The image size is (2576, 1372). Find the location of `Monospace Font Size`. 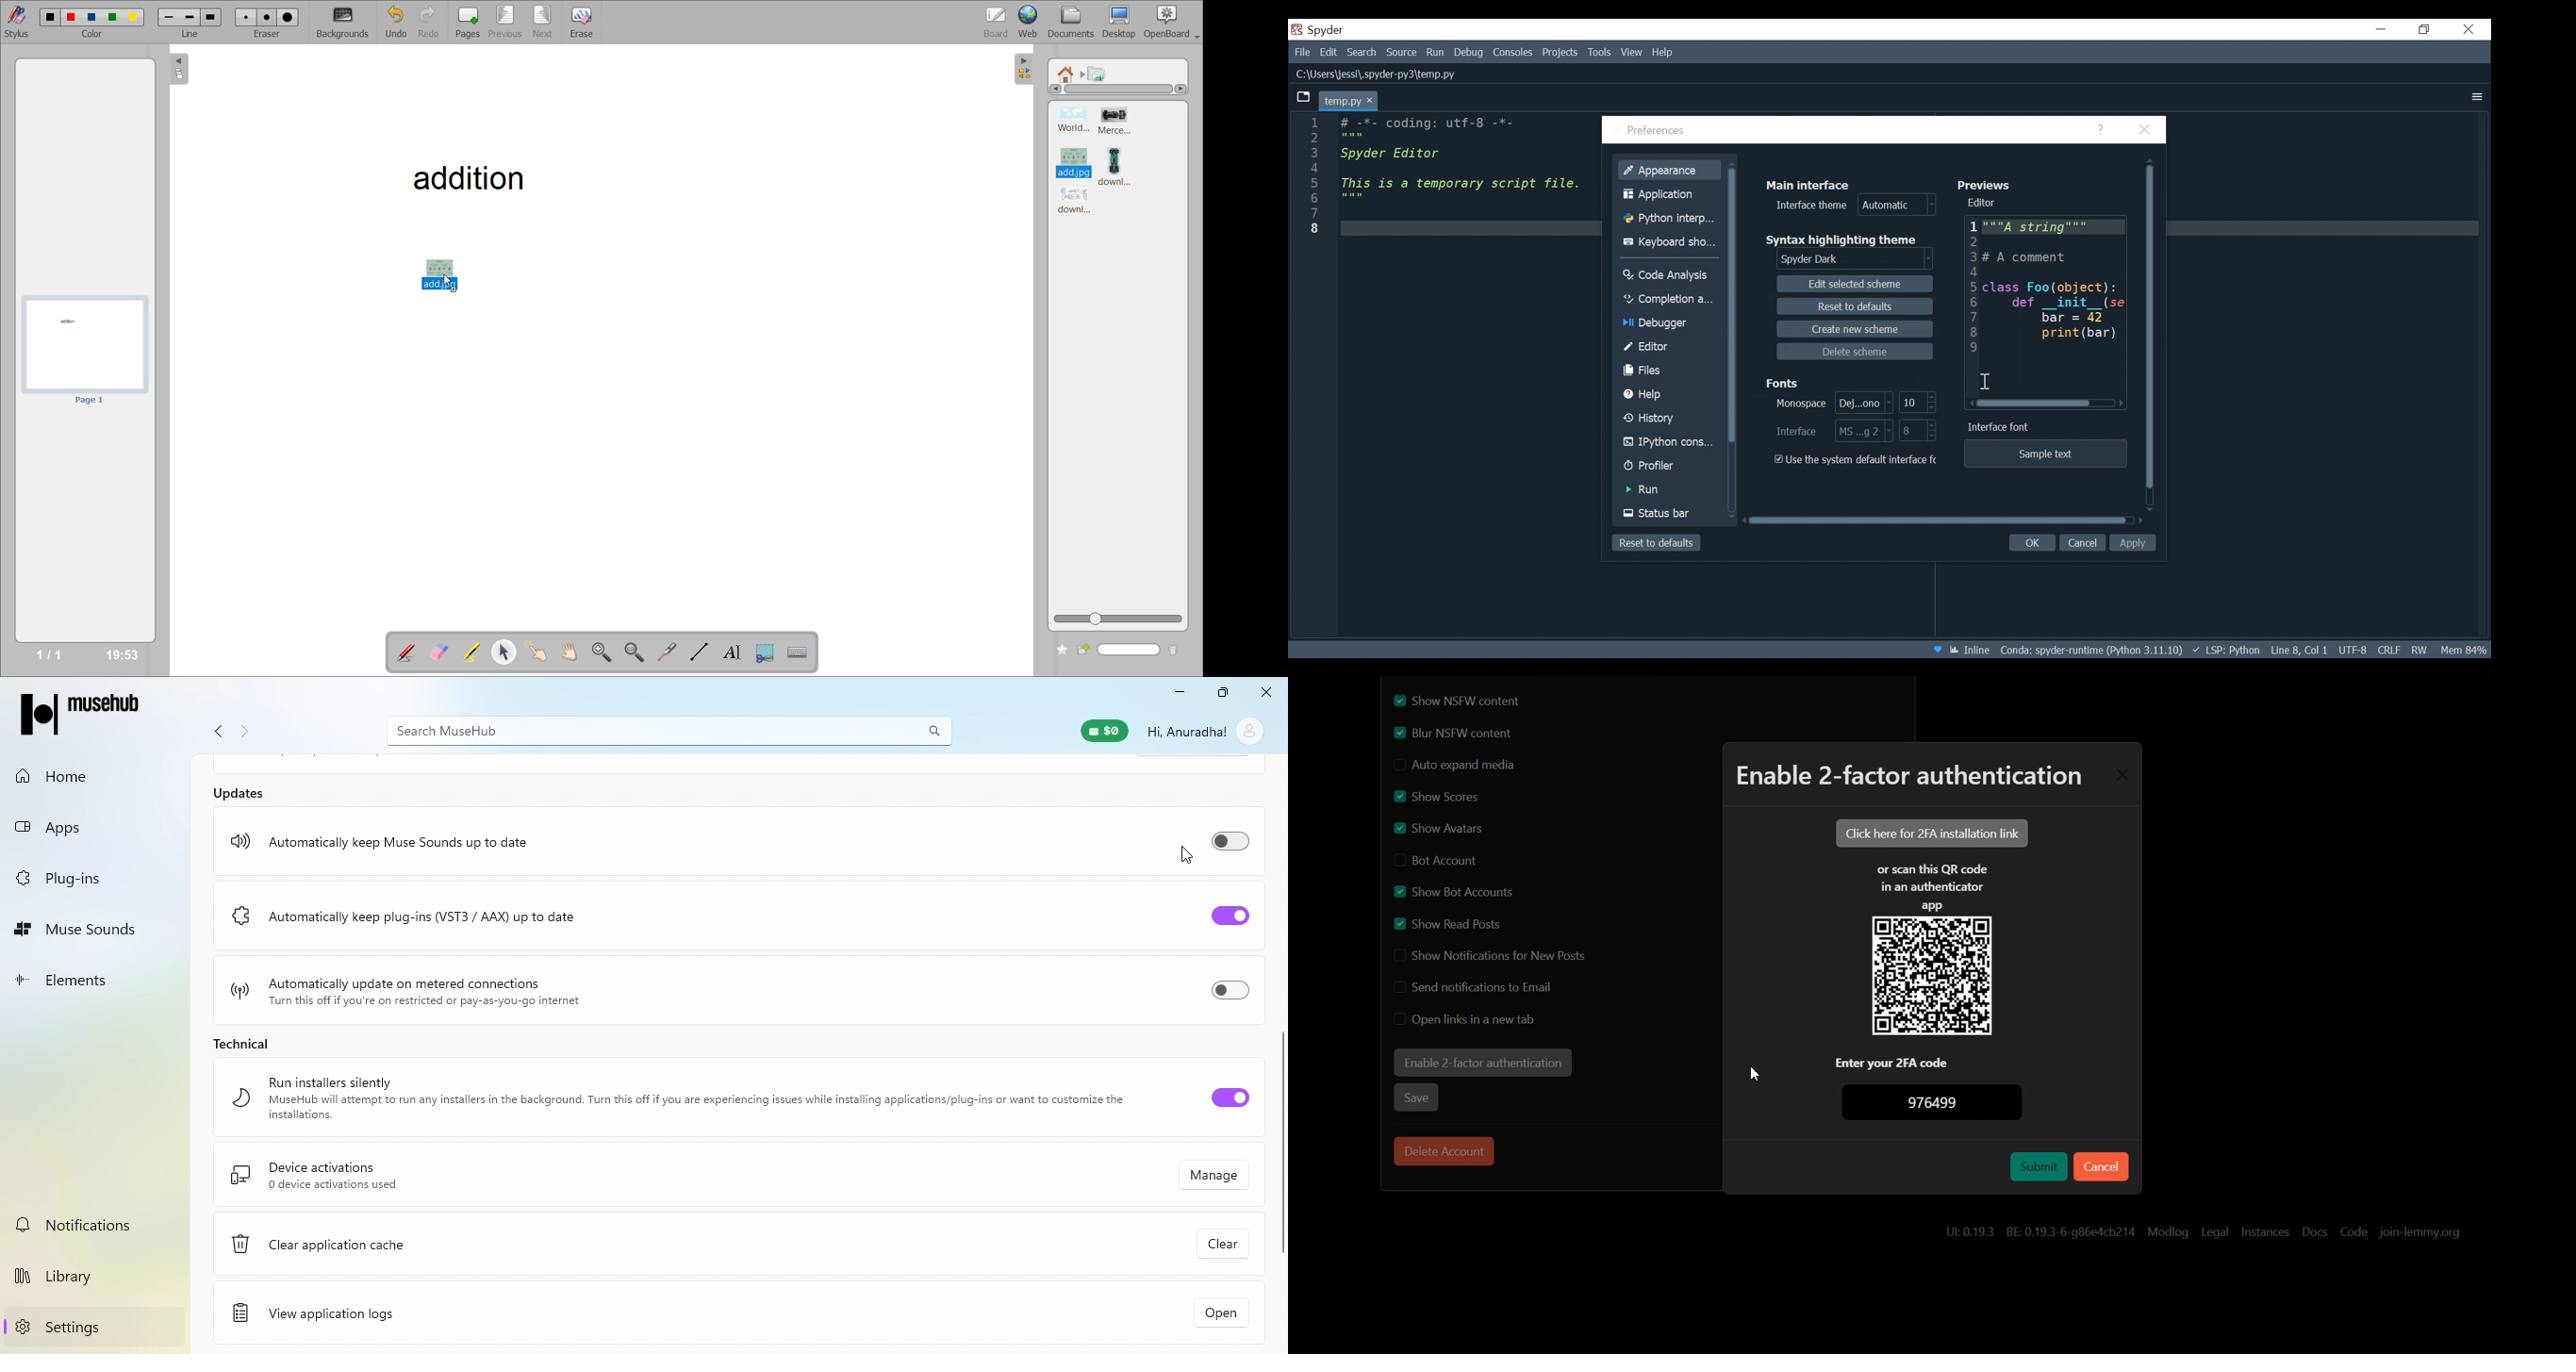

Monospace Font Size is located at coordinates (1919, 402).